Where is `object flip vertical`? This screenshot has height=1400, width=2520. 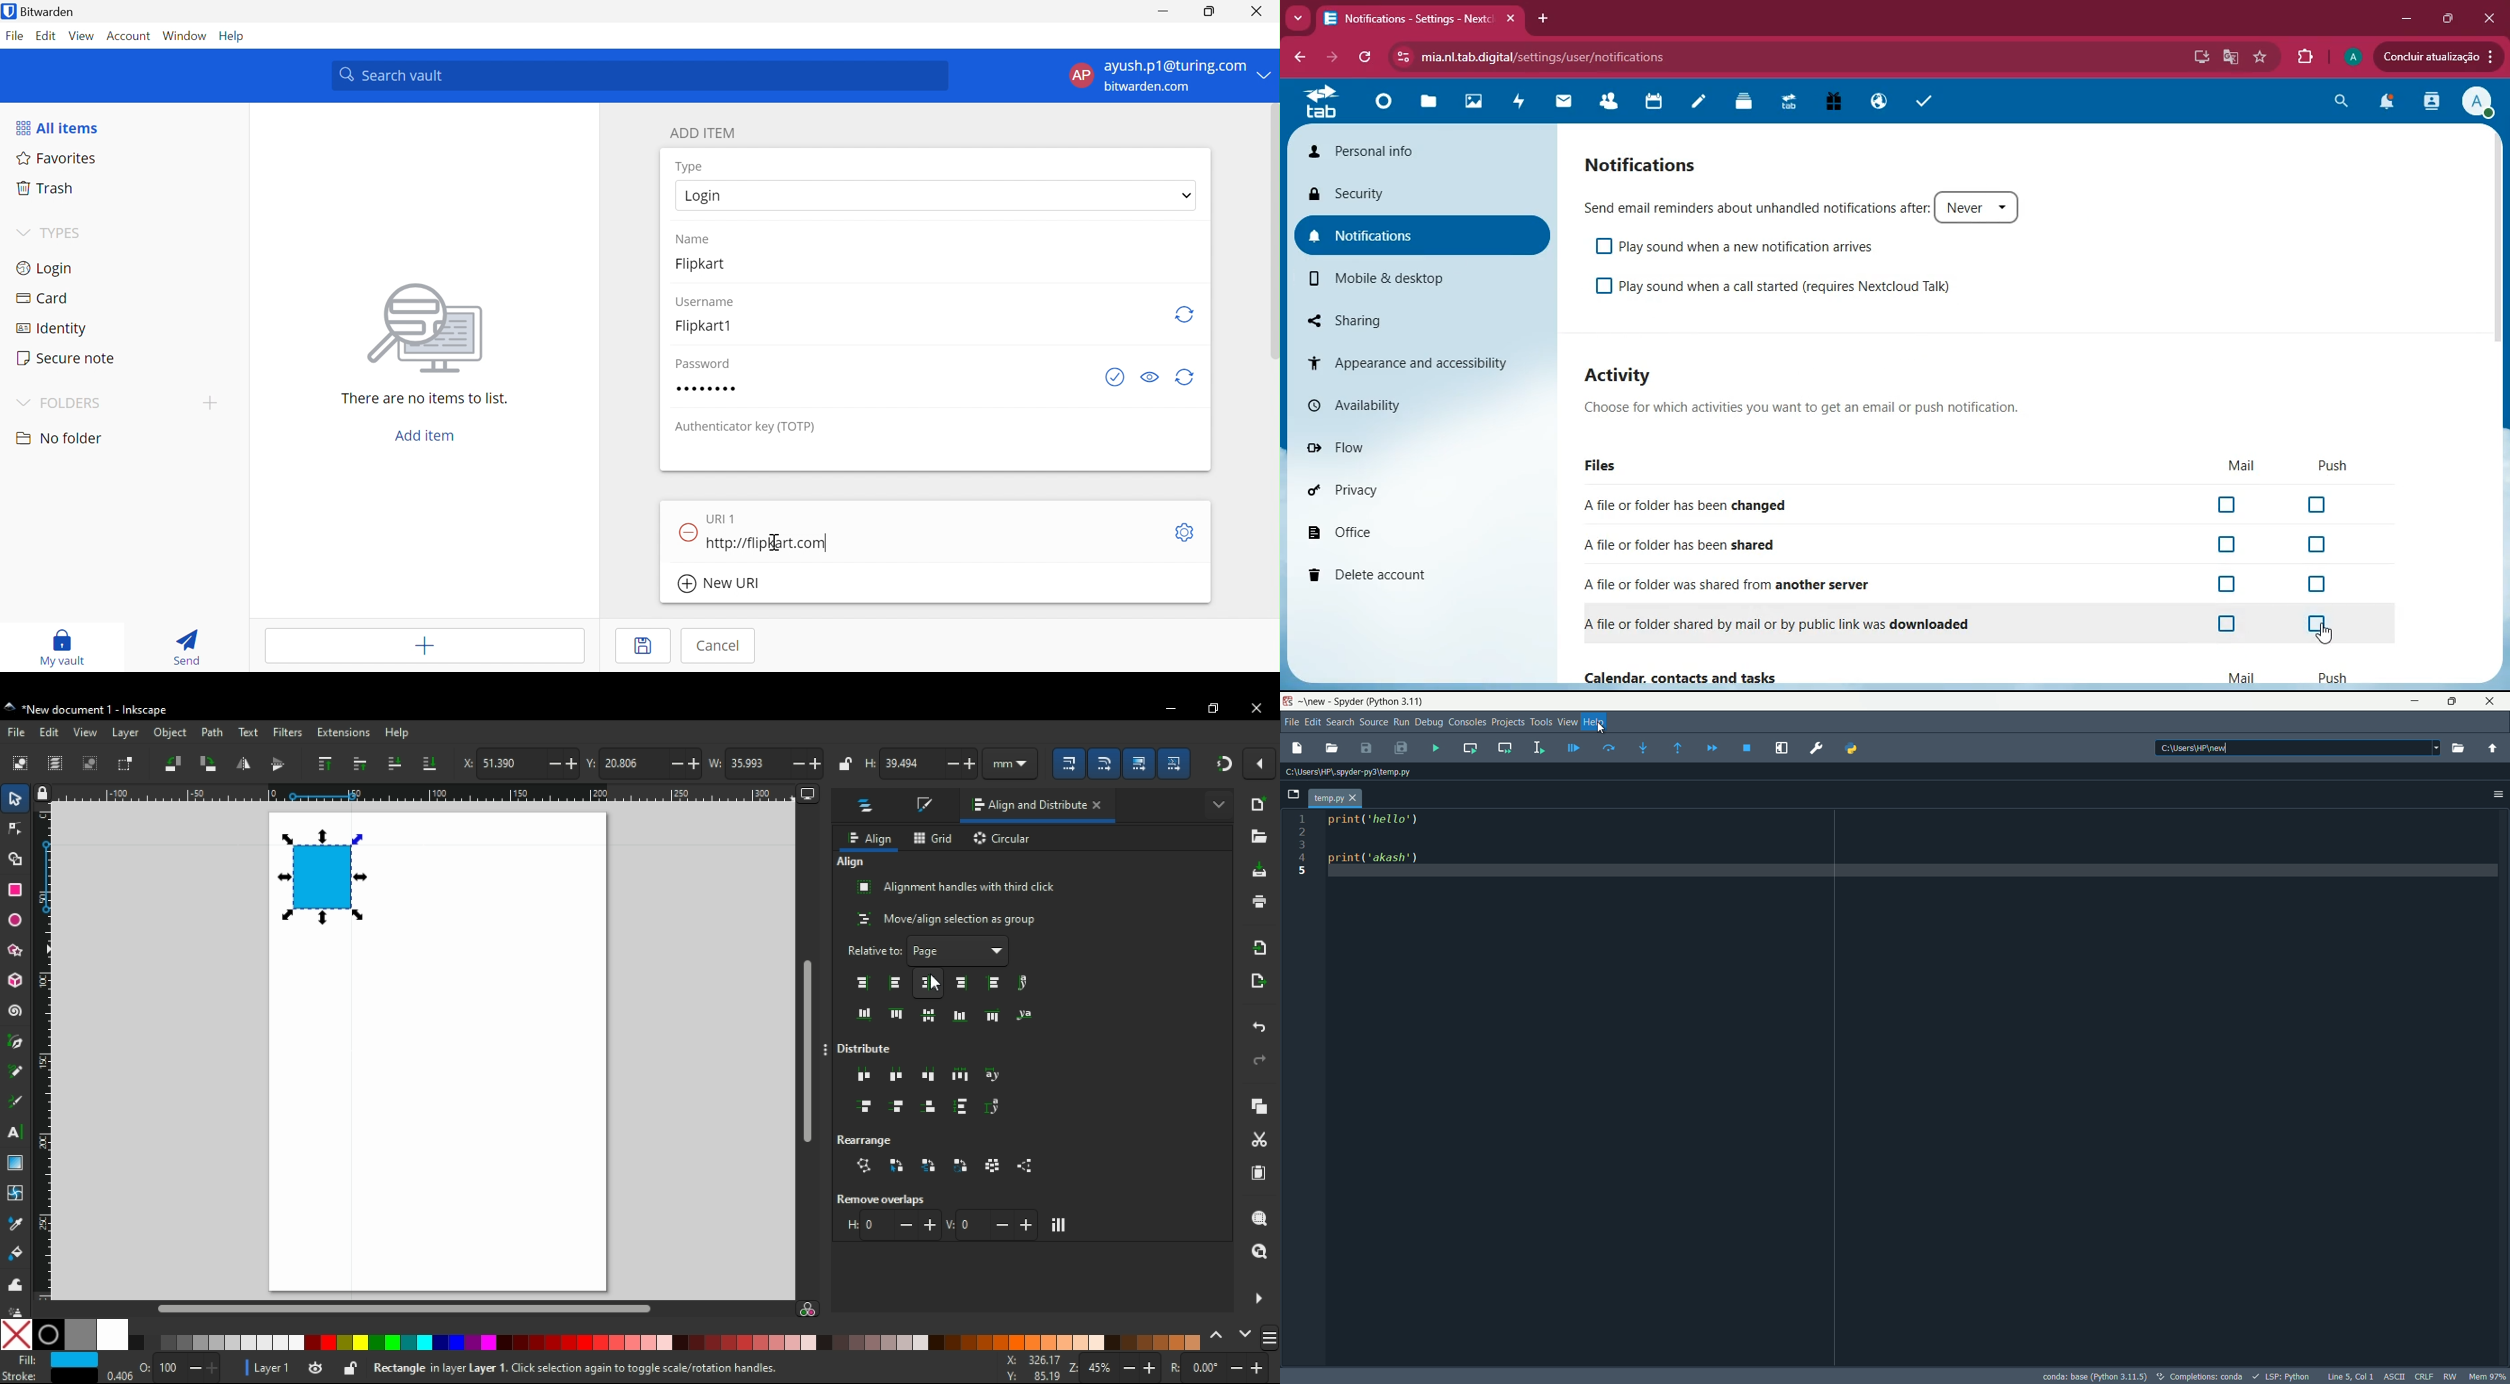 object flip vertical is located at coordinates (278, 765).